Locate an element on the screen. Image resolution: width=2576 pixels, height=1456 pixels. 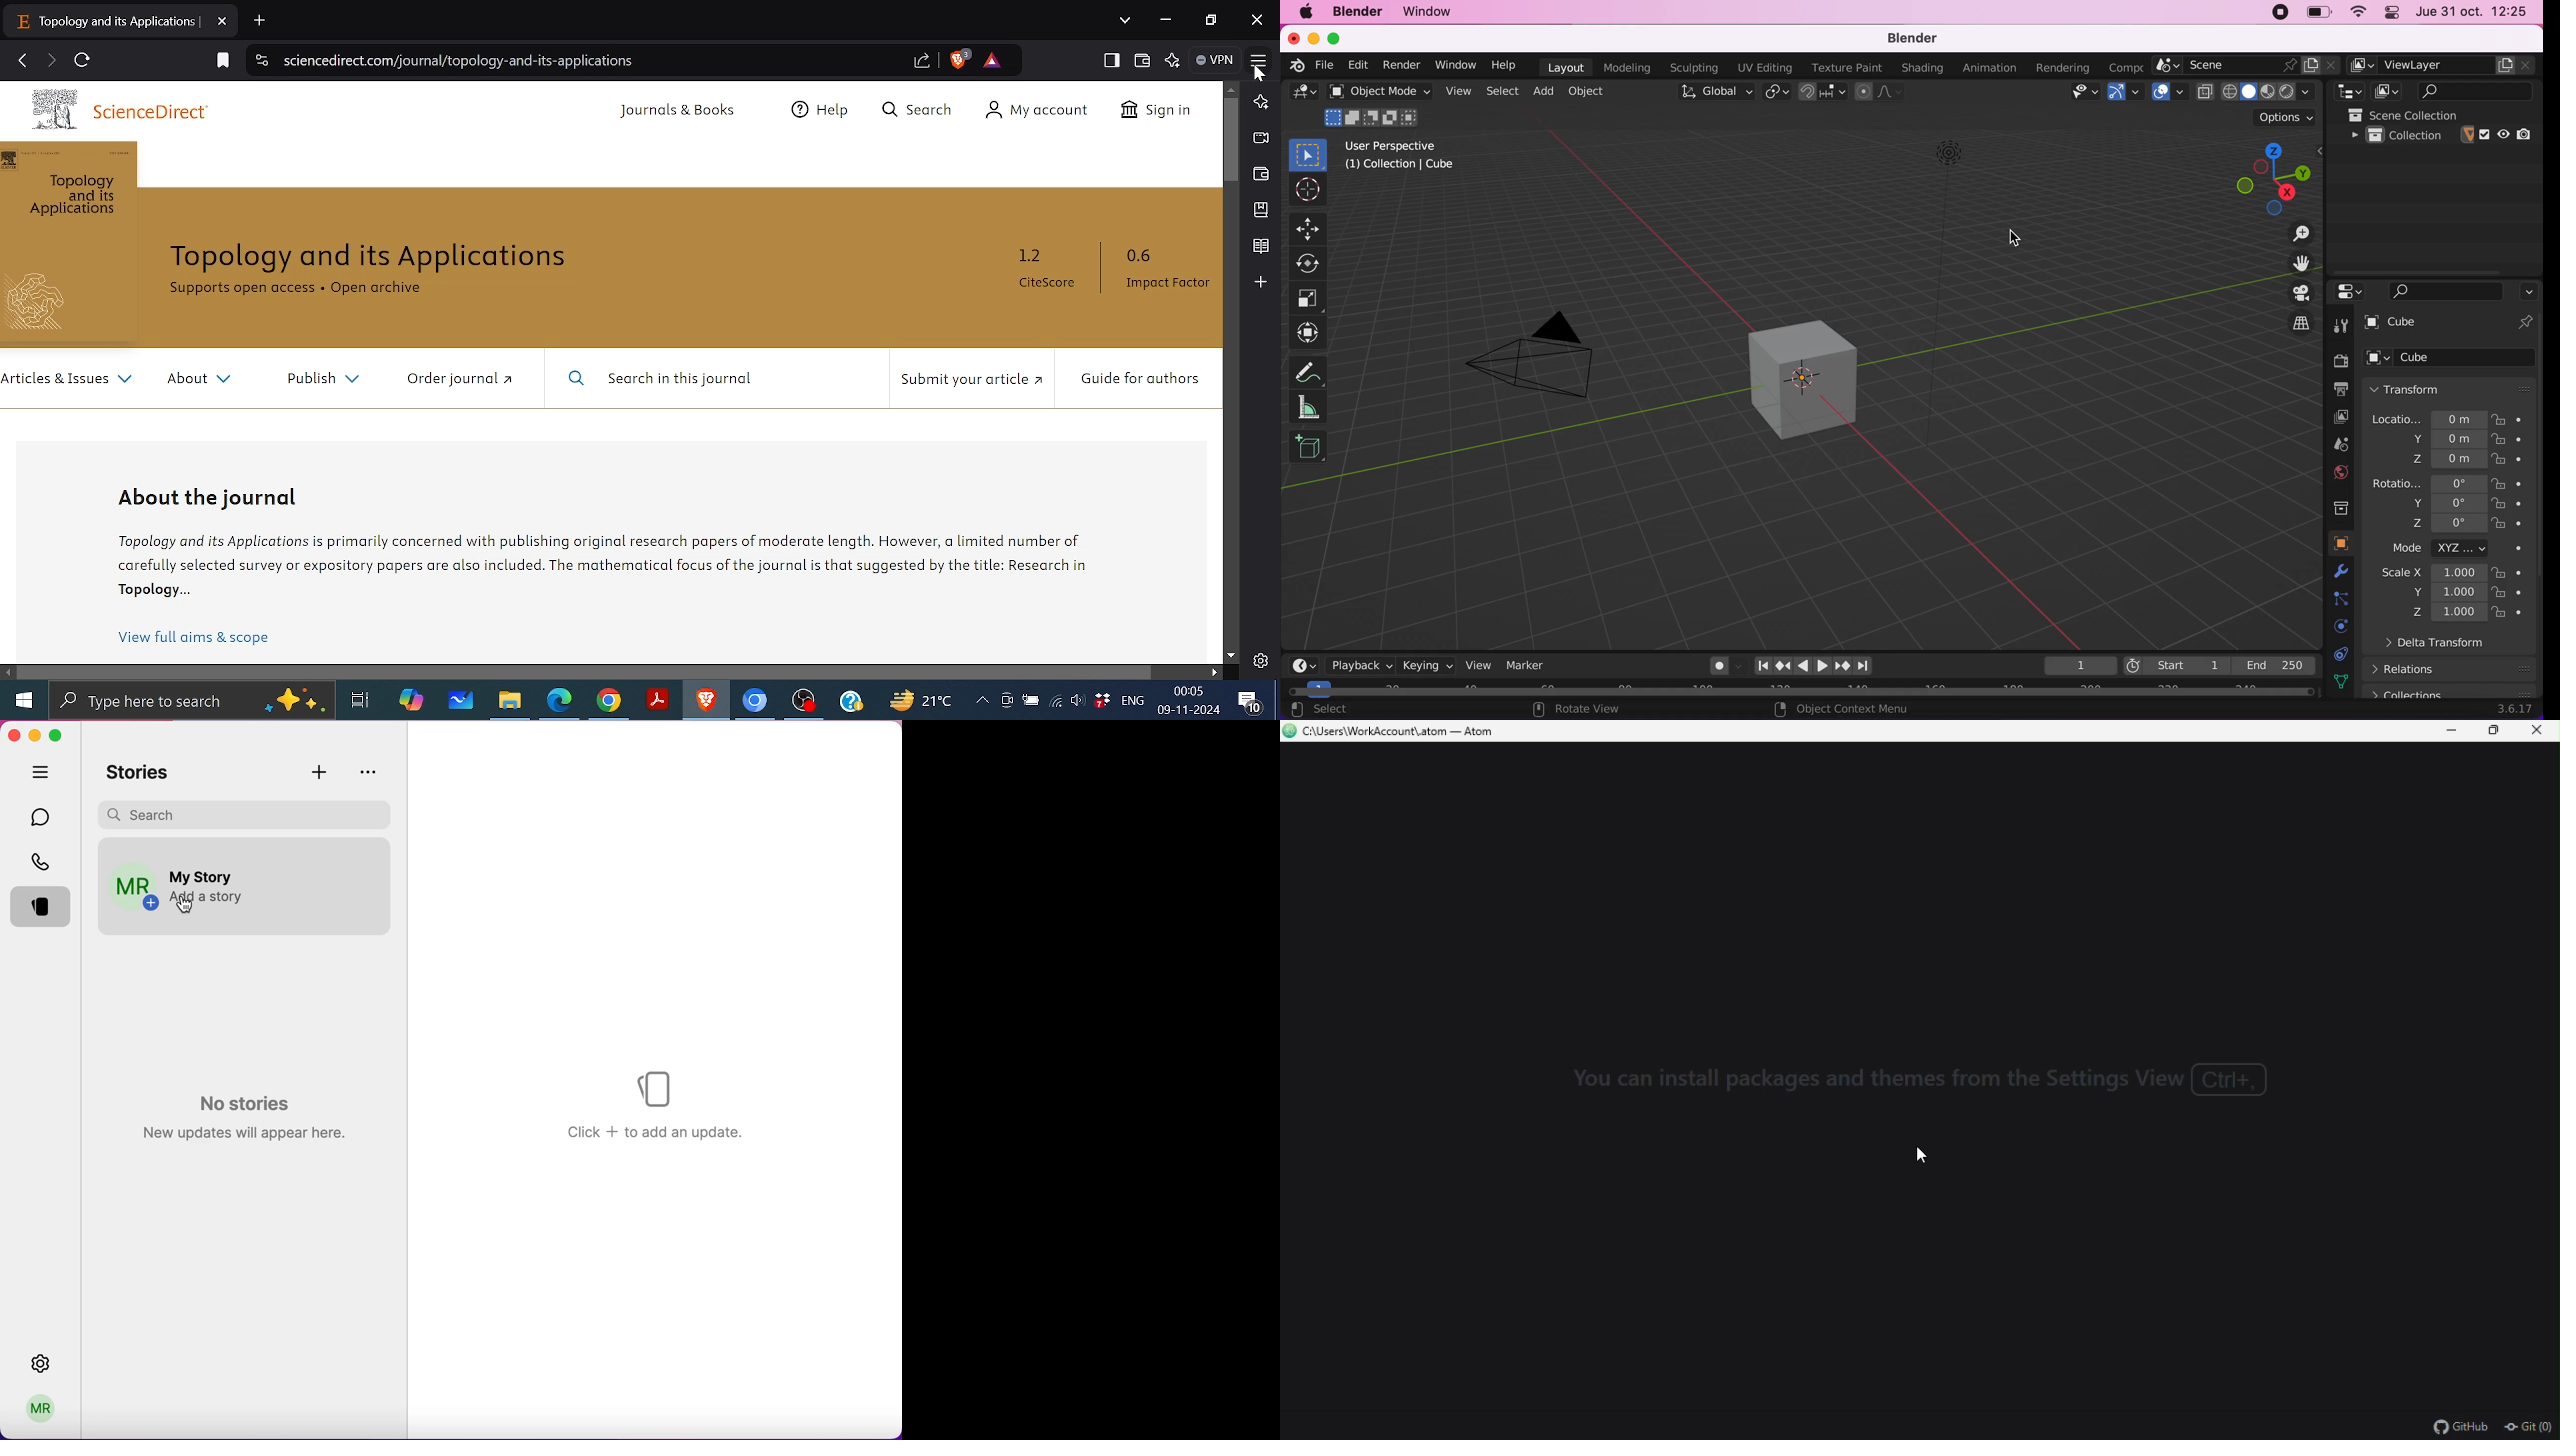
end 250 is located at coordinates (2274, 663).